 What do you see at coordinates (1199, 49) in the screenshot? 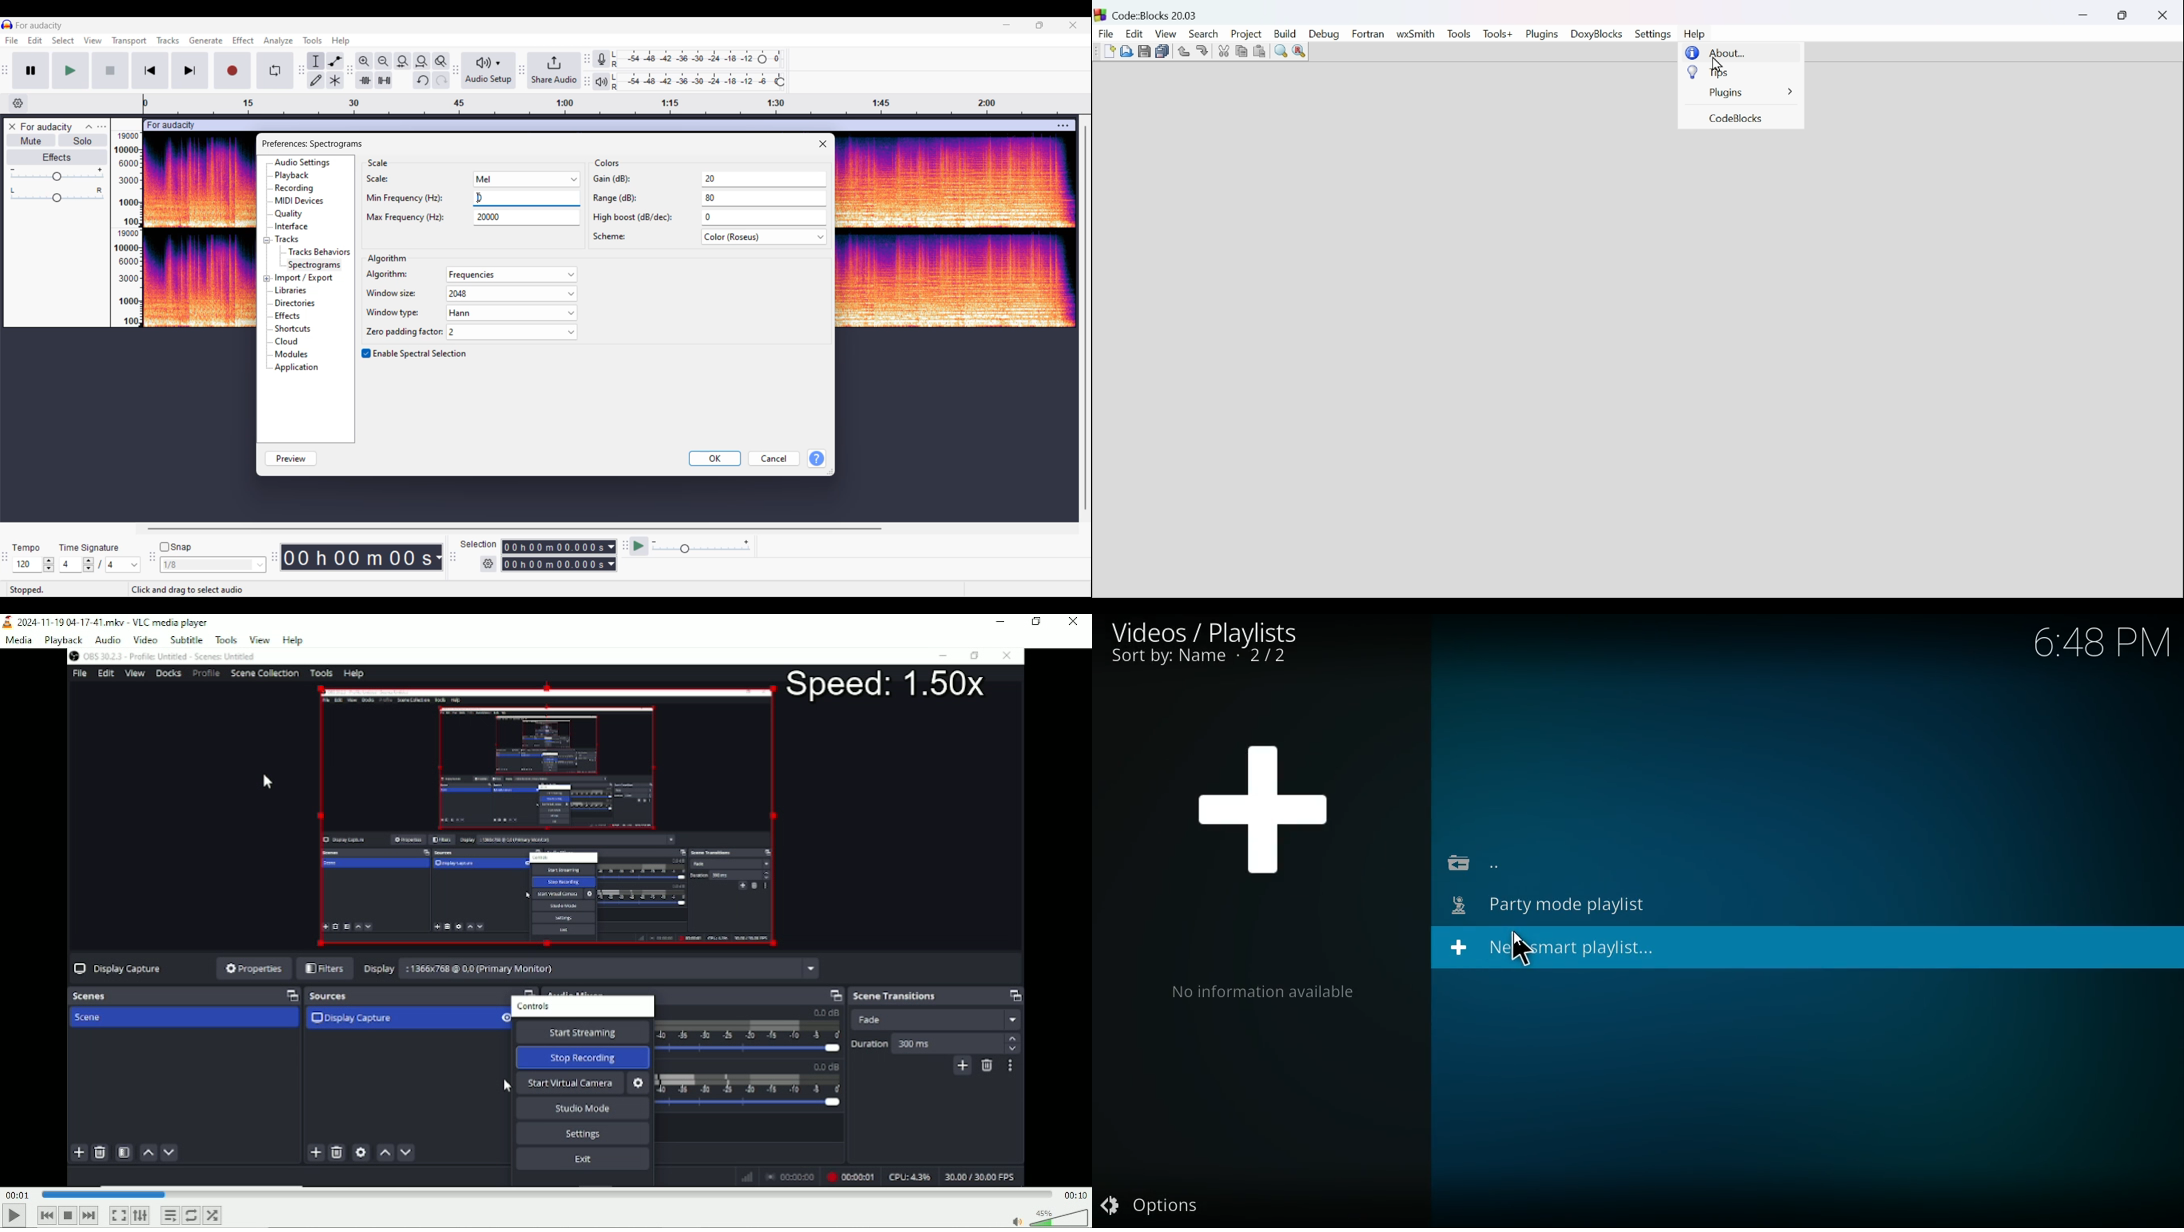
I see `Redo` at bounding box center [1199, 49].